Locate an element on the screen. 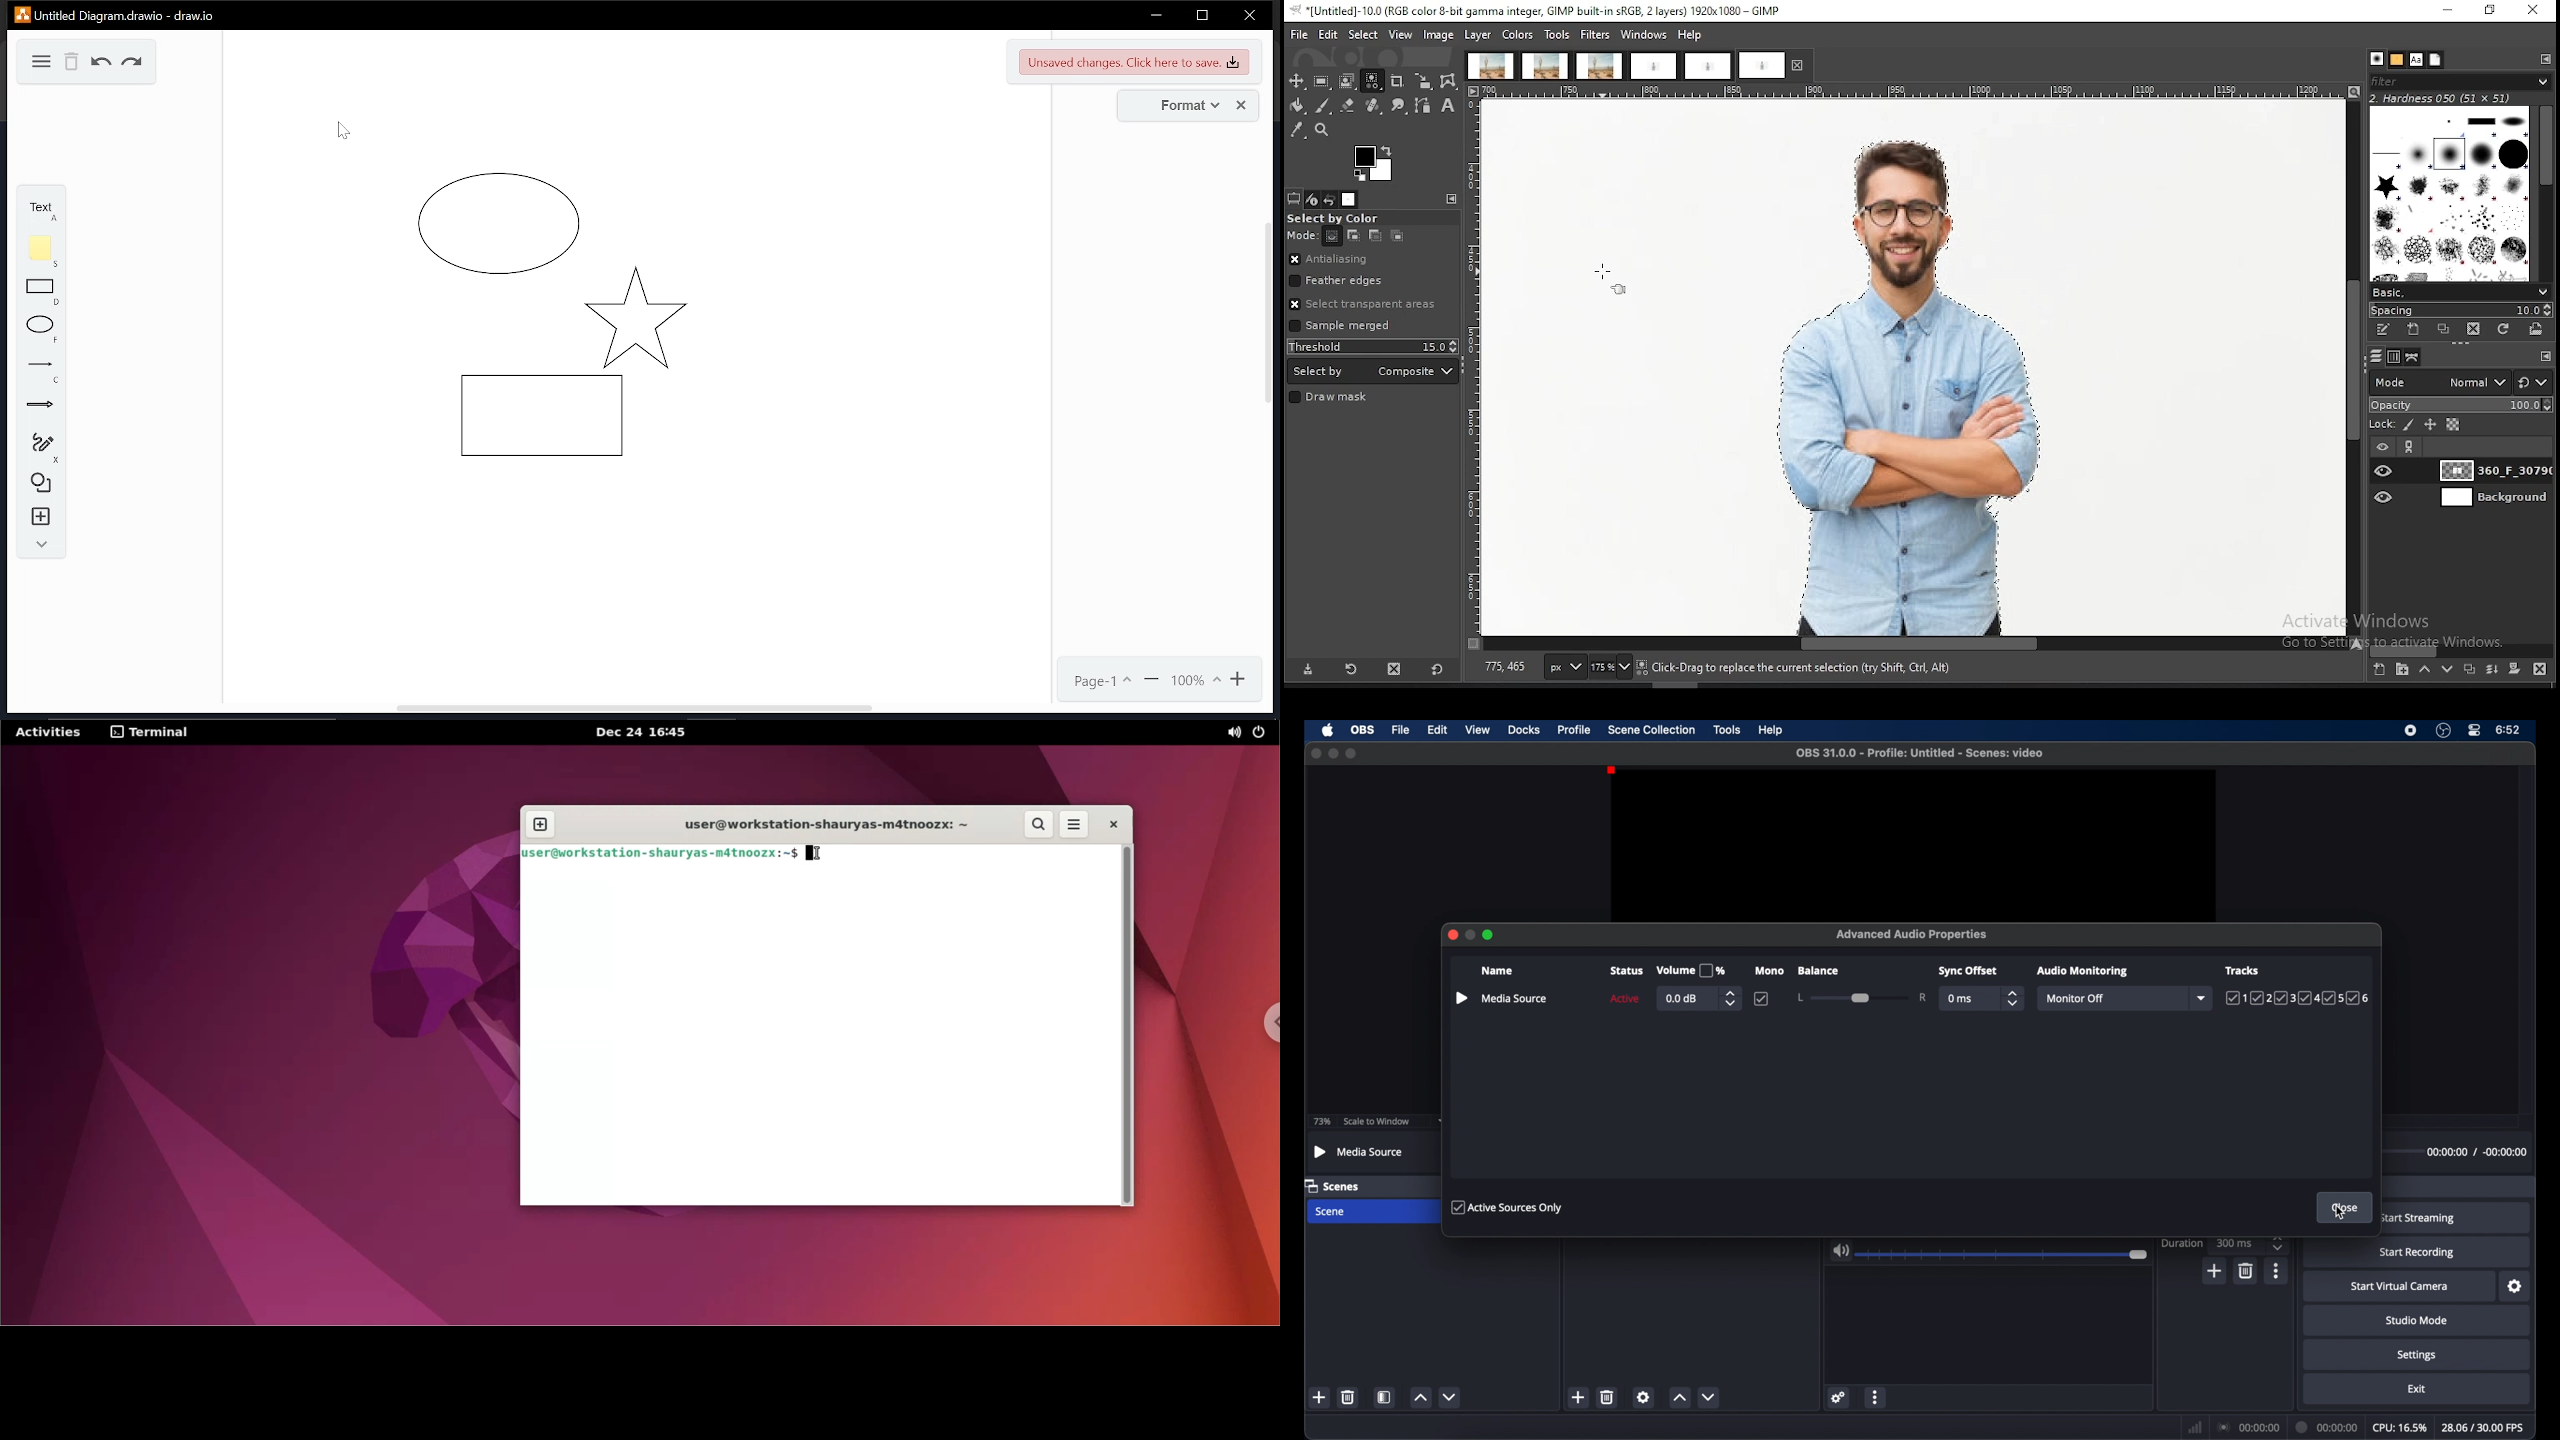  stepper button is located at coordinates (1729, 999).